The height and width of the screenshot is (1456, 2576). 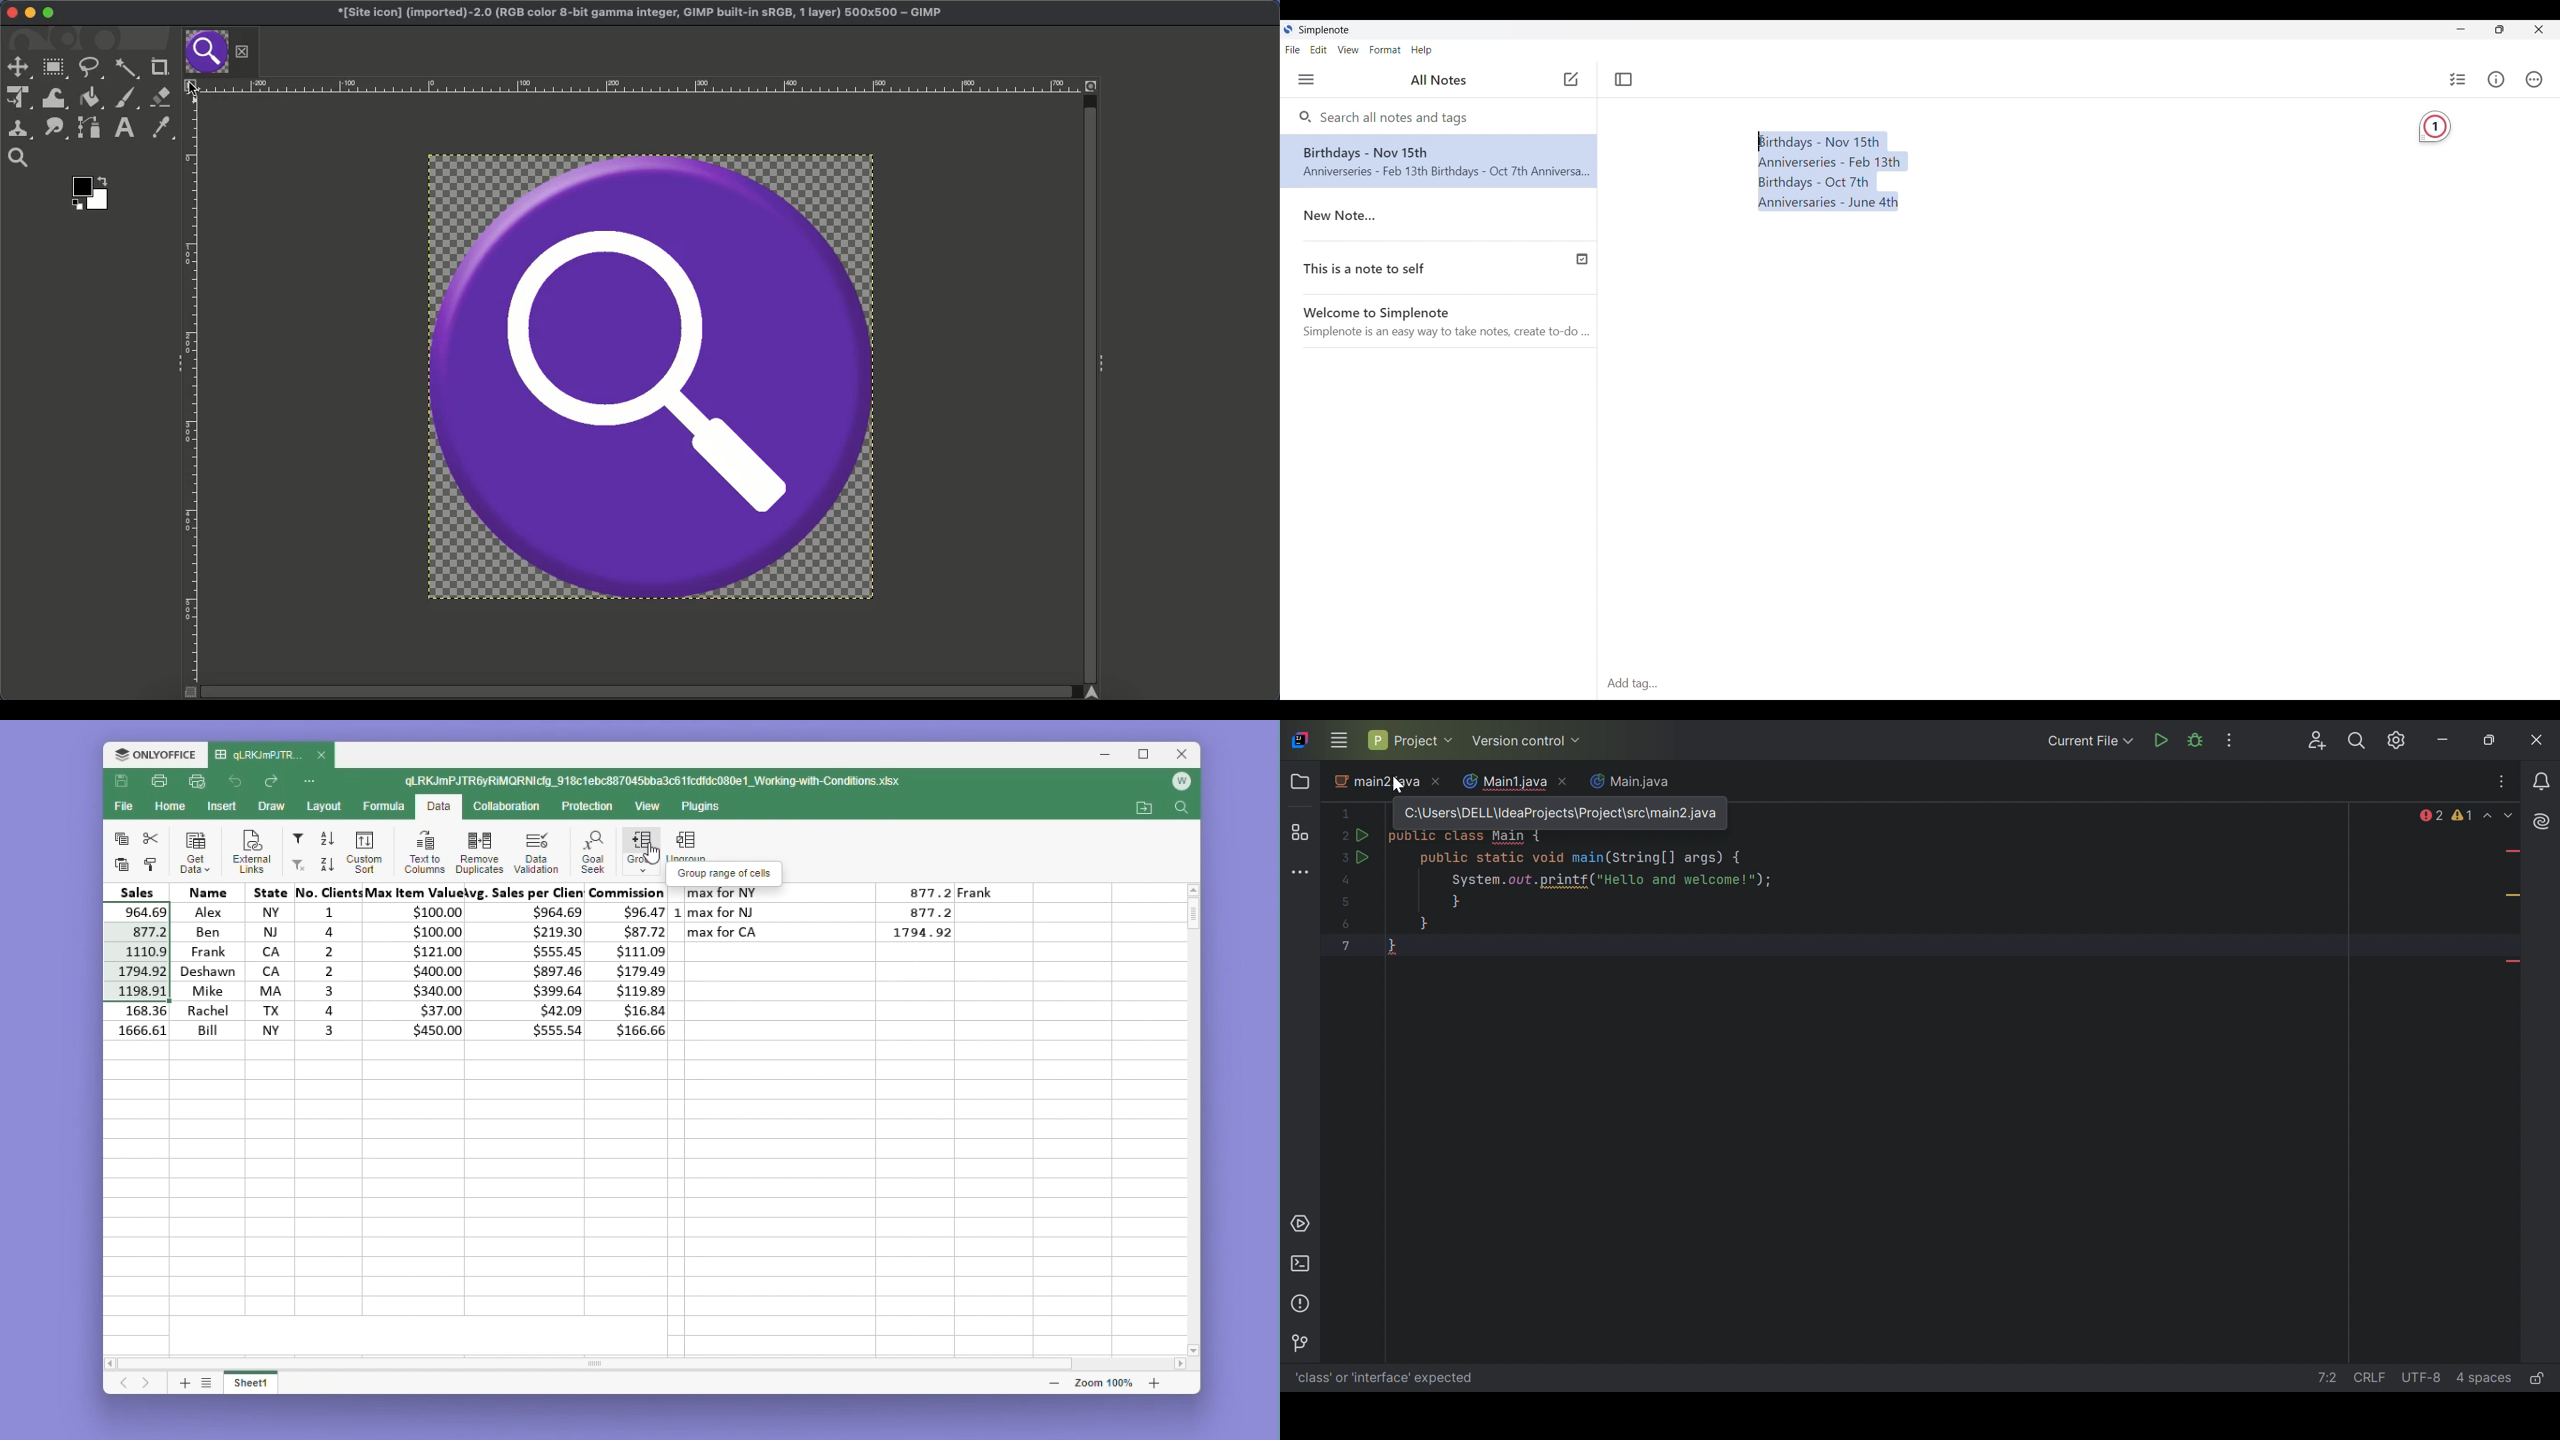 What do you see at coordinates (2489, 815) in the screenshot?
I see `Previous Highlighted Error` at bounding box center [2489, 815].